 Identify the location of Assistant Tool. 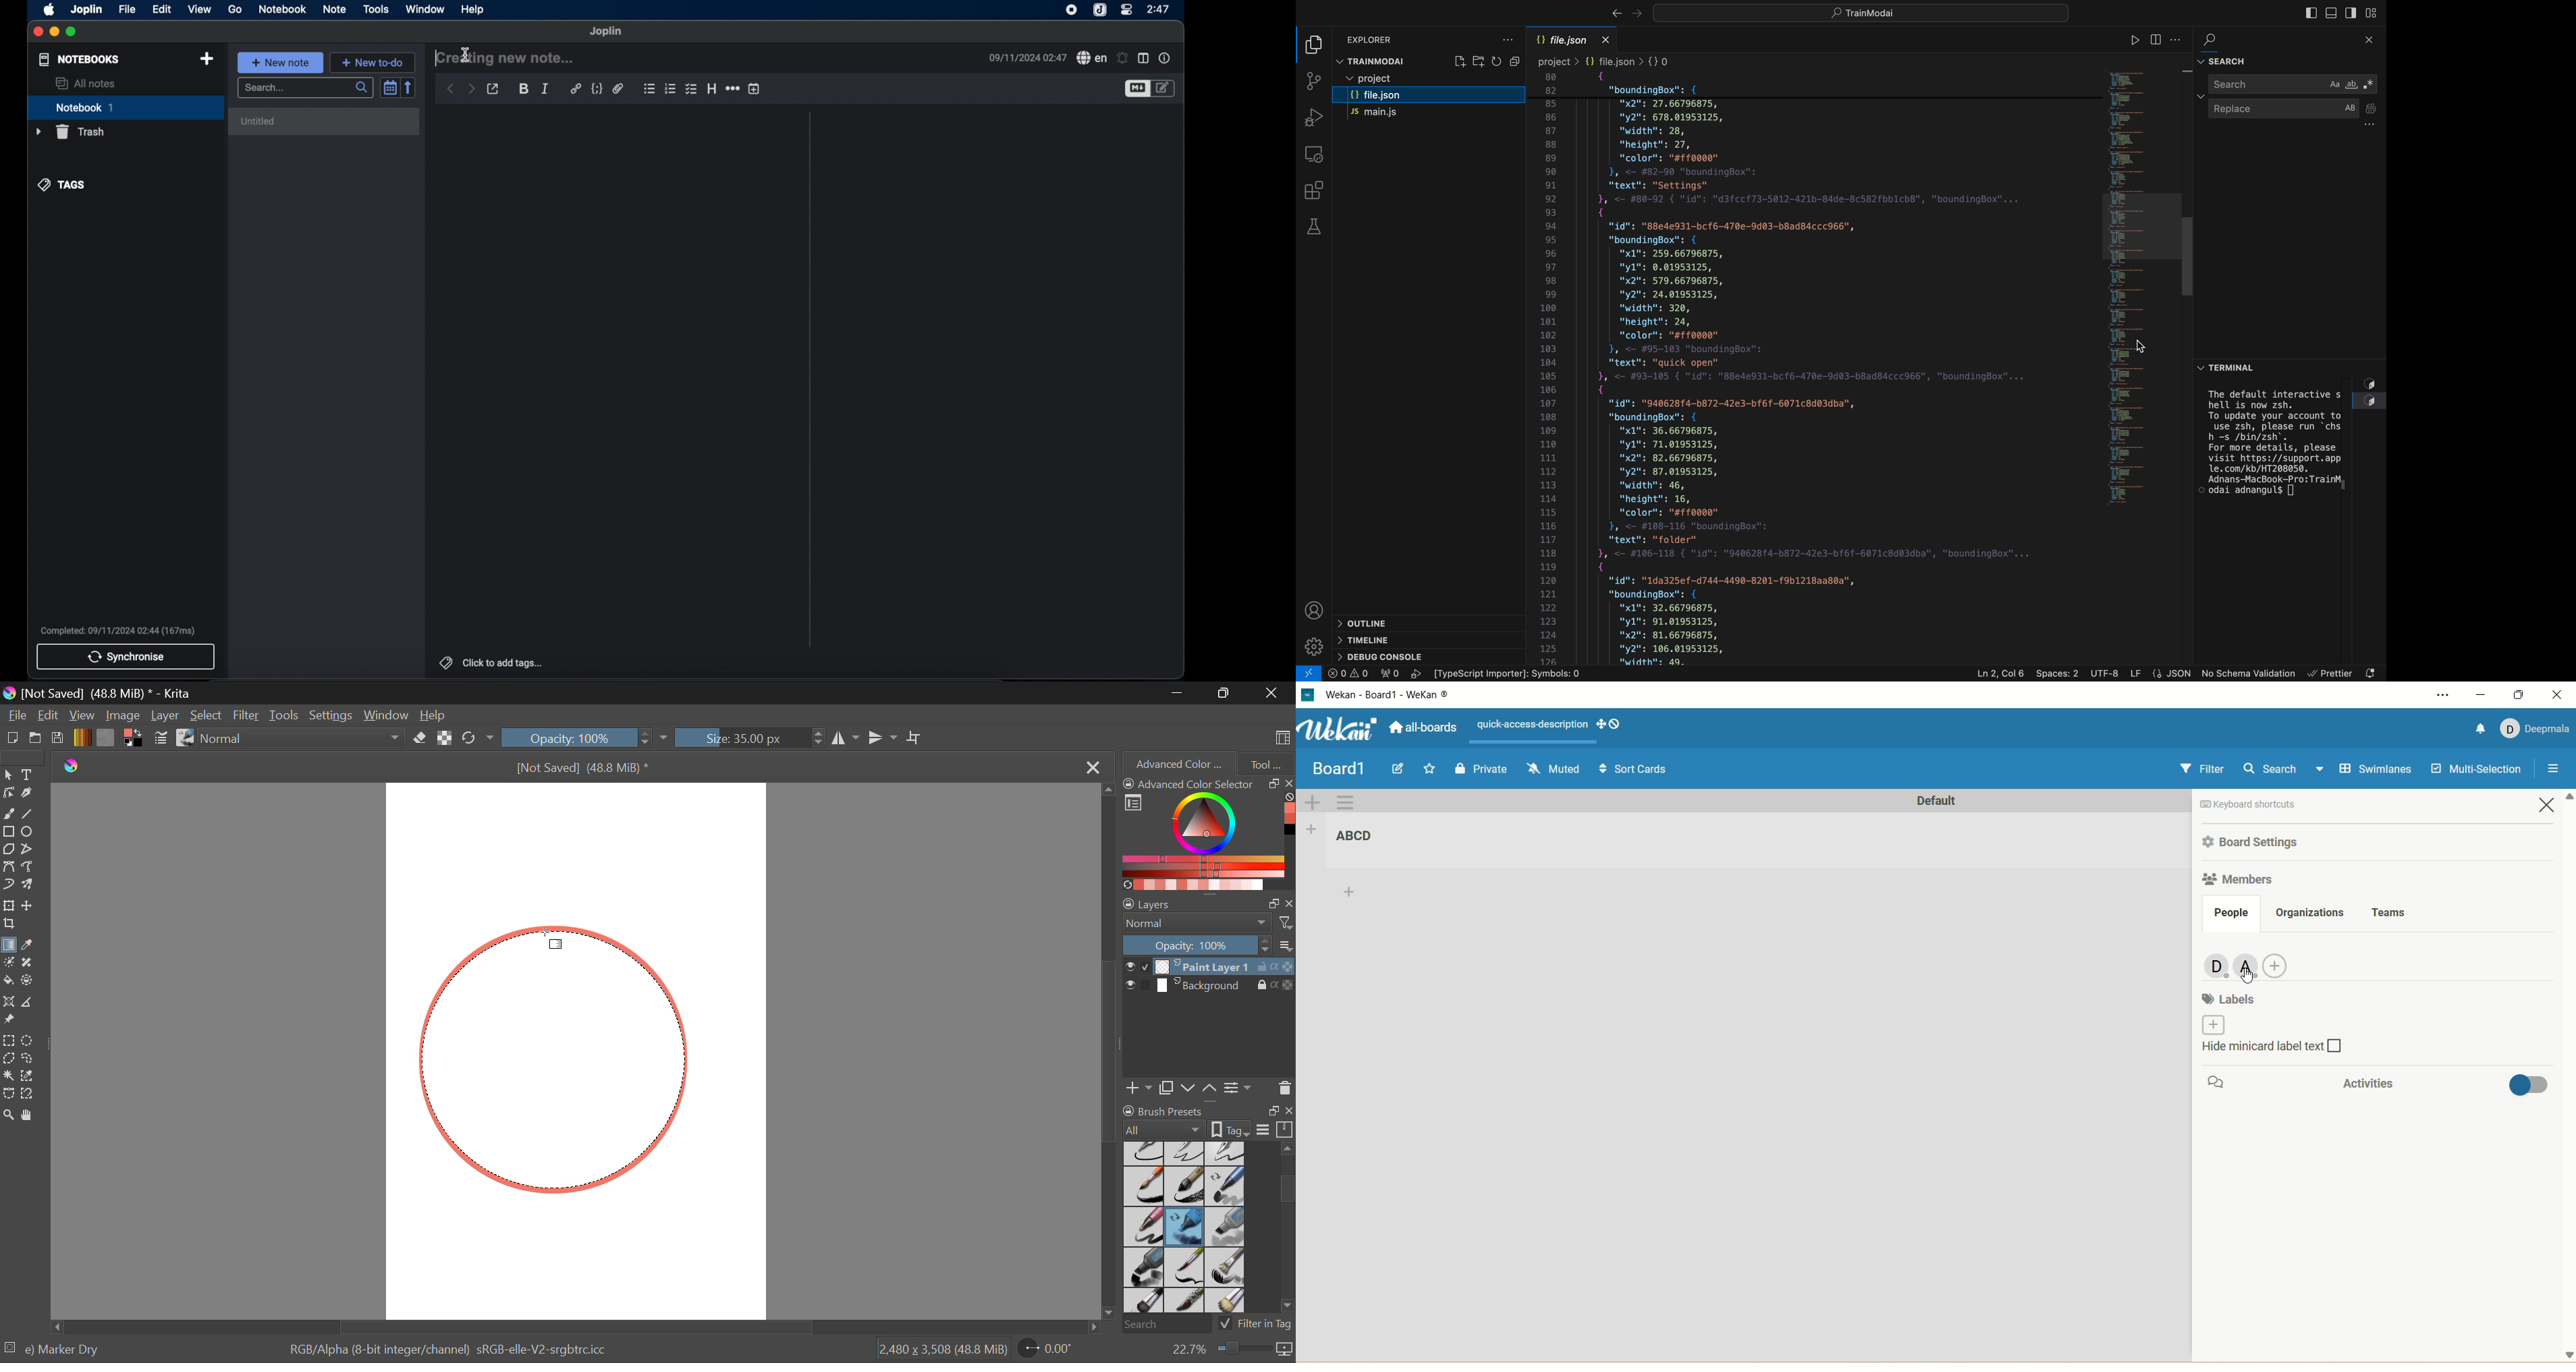
(9, 1003).